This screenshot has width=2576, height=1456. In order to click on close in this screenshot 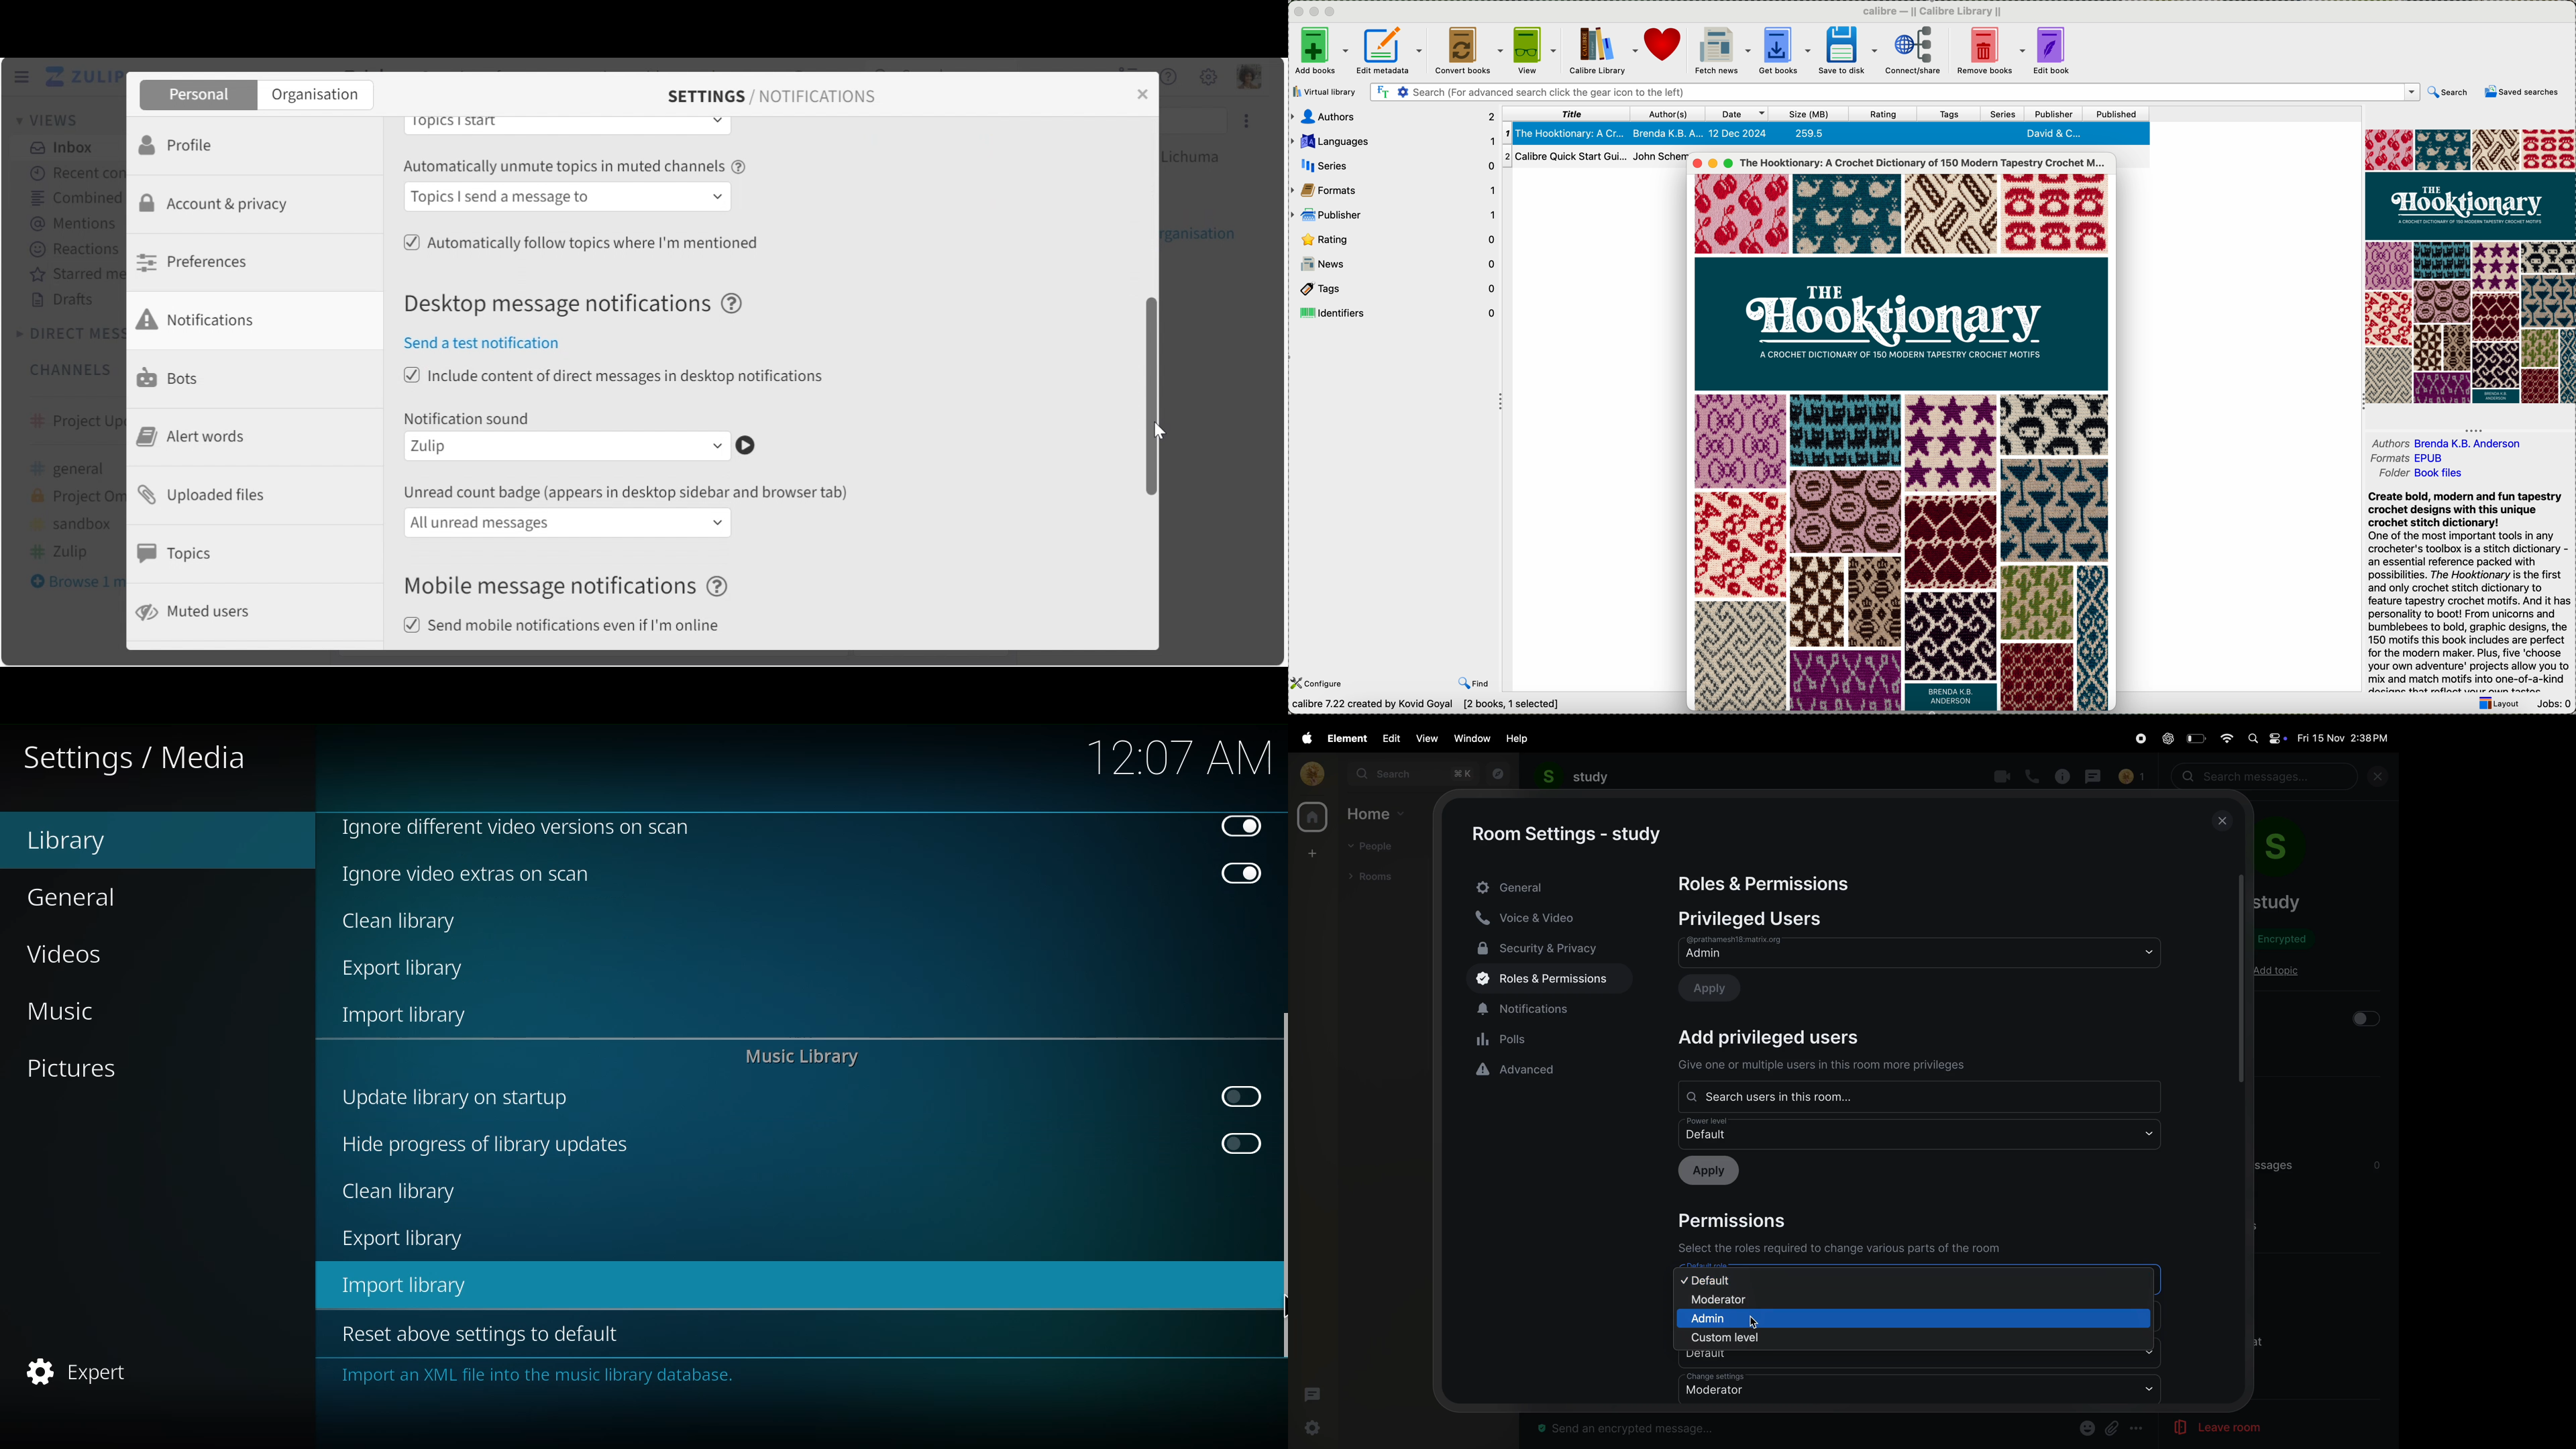, I will do `click(2382, 779)`.